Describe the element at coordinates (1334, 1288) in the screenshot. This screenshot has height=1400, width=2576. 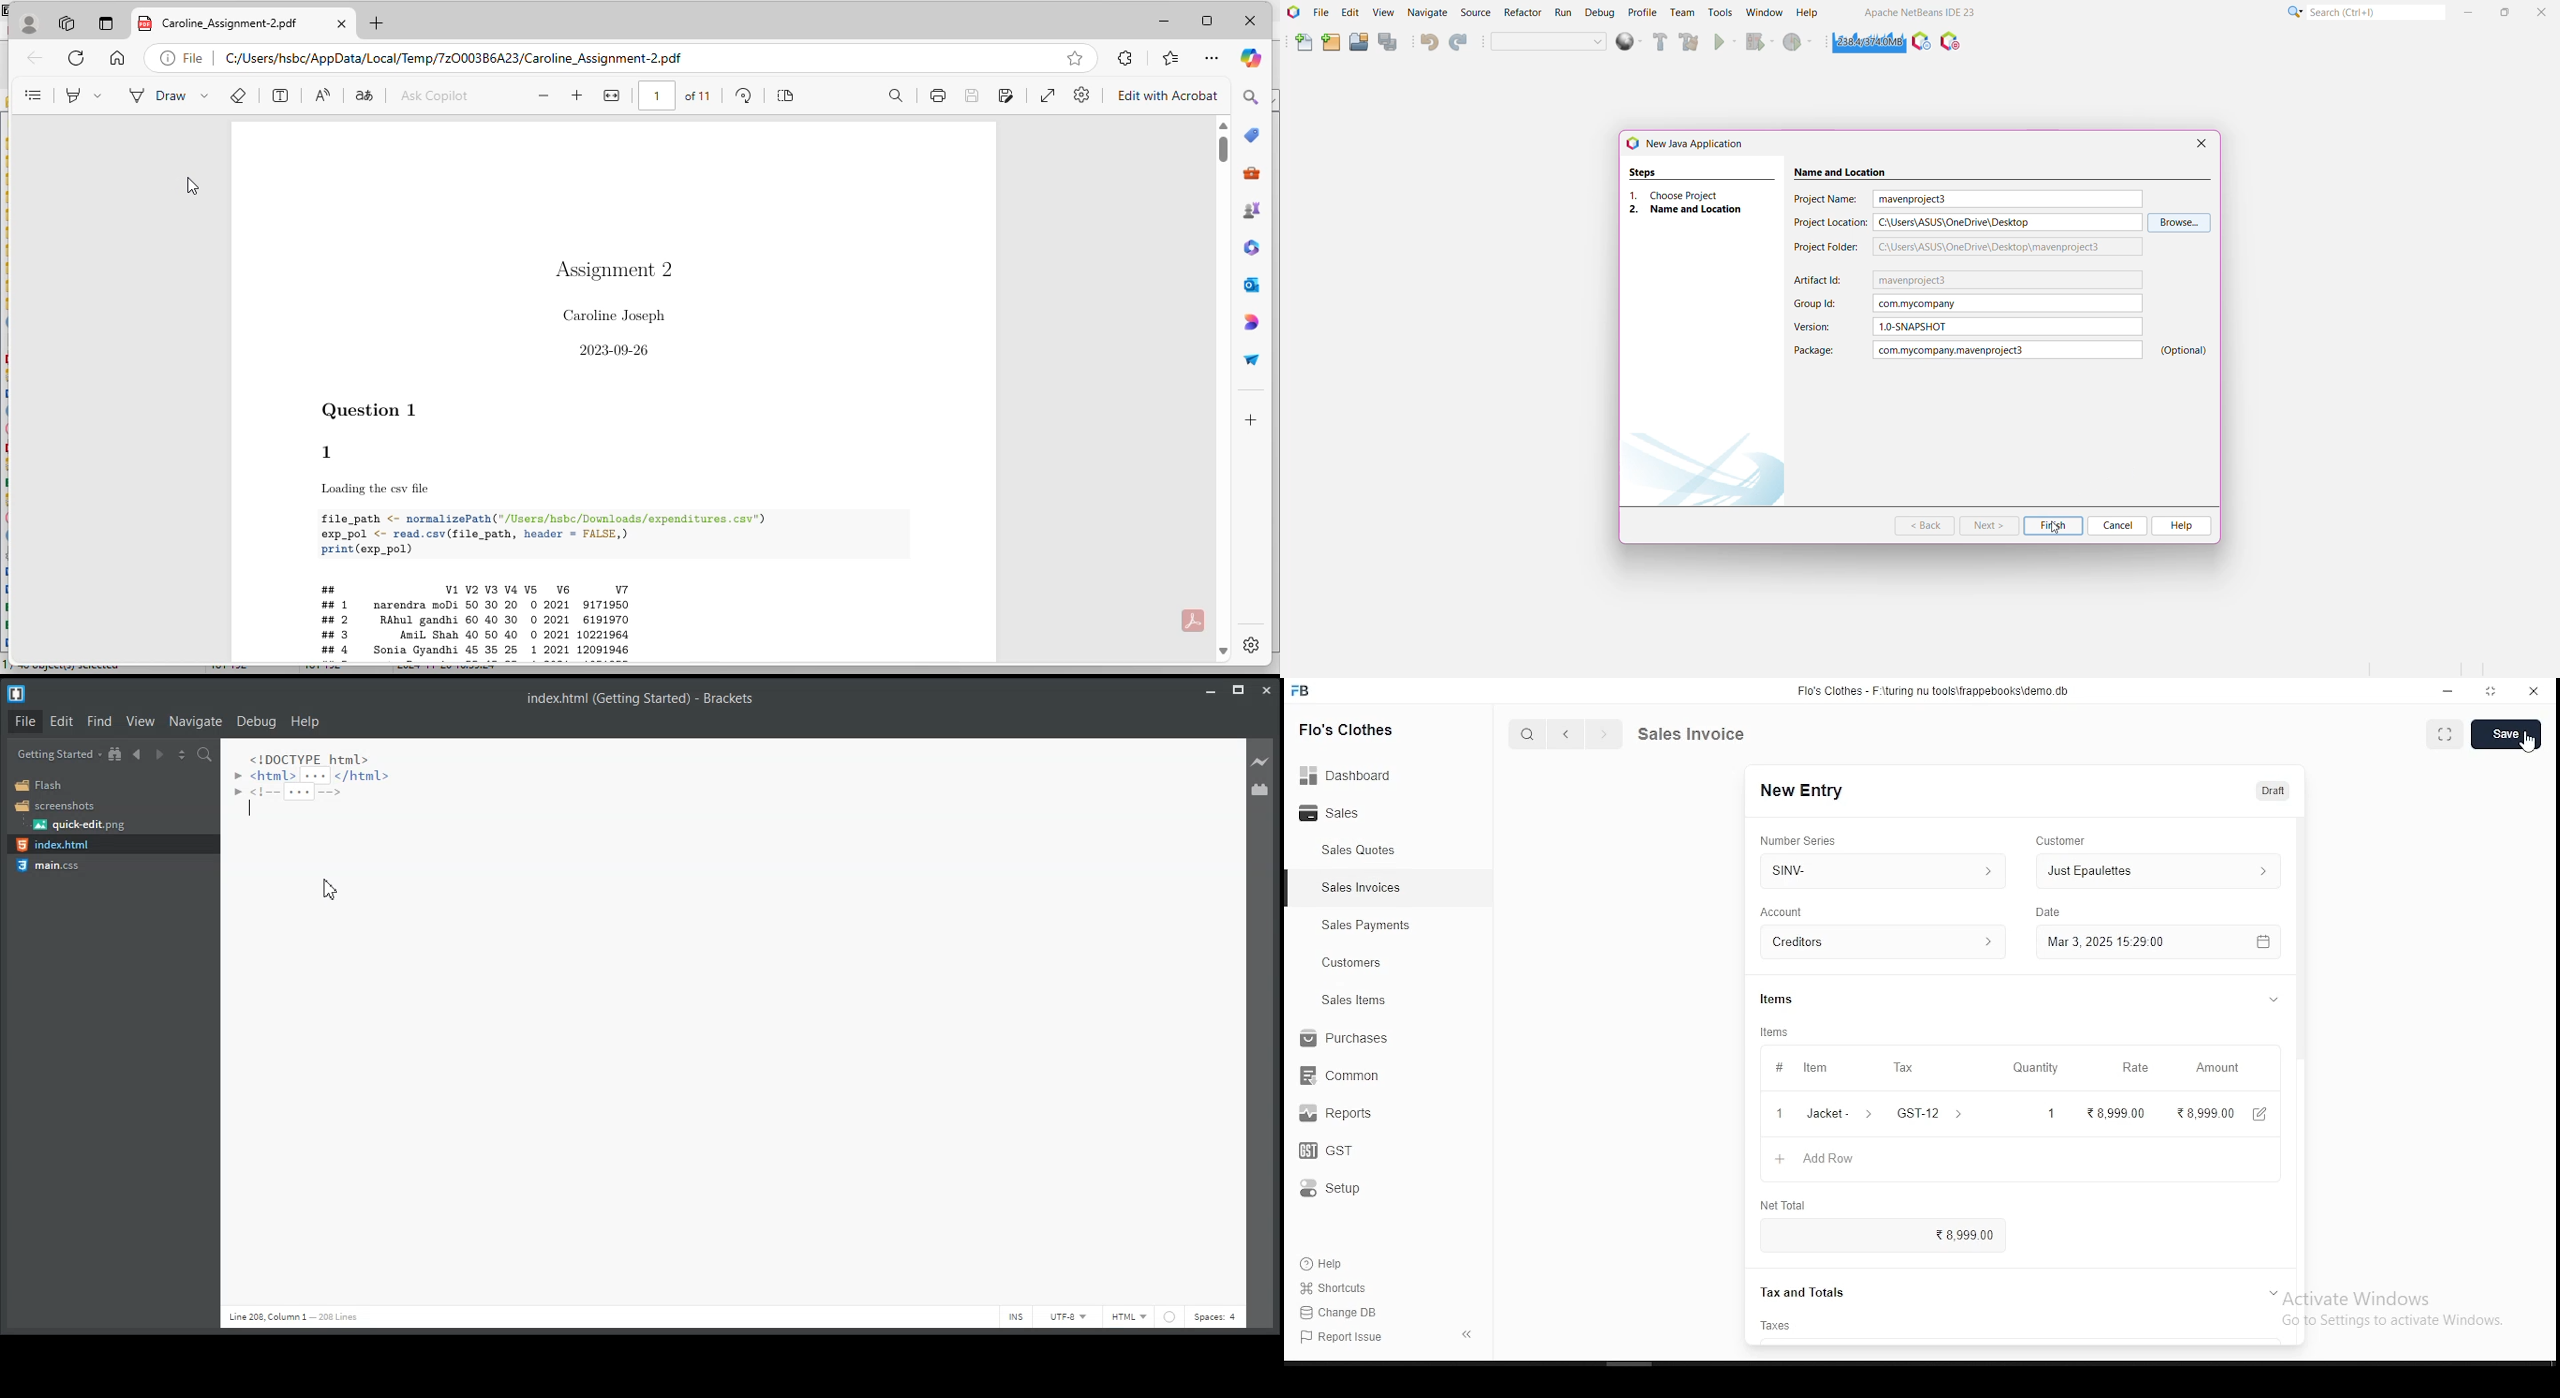
I see `shortouts` at that location.